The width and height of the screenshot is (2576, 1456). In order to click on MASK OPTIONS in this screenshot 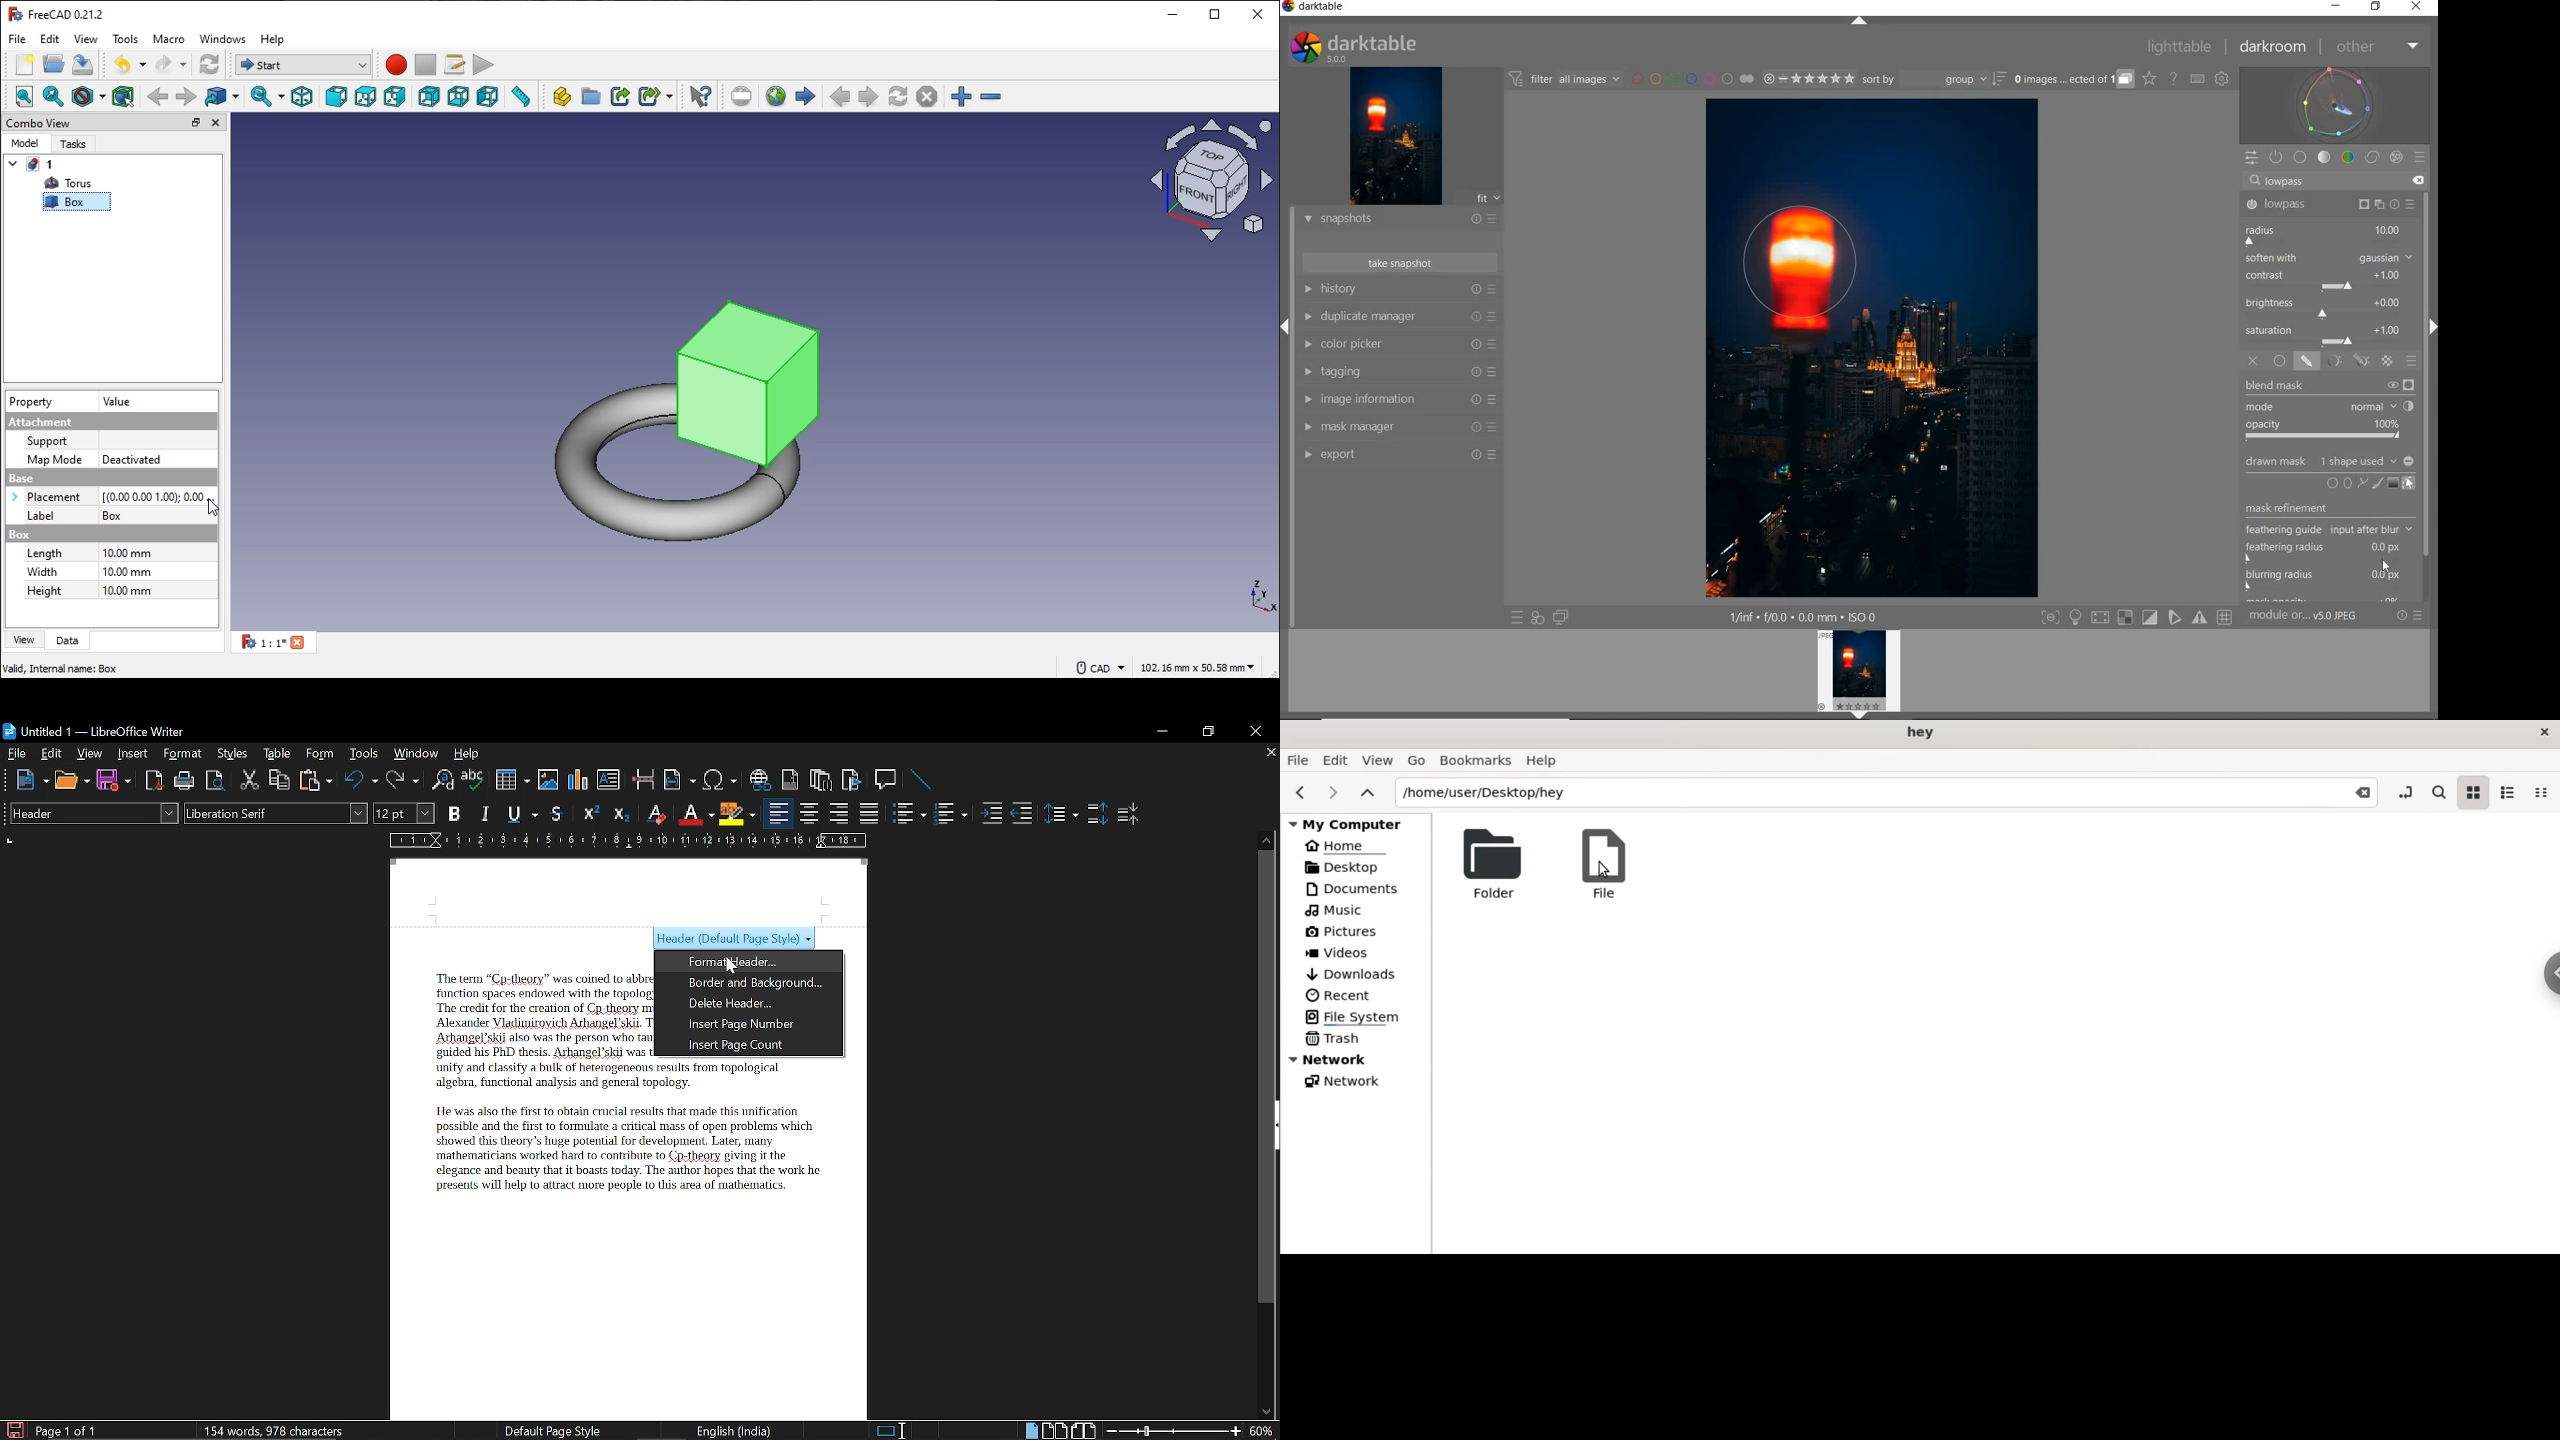, I will do `click(2346, 361)`.